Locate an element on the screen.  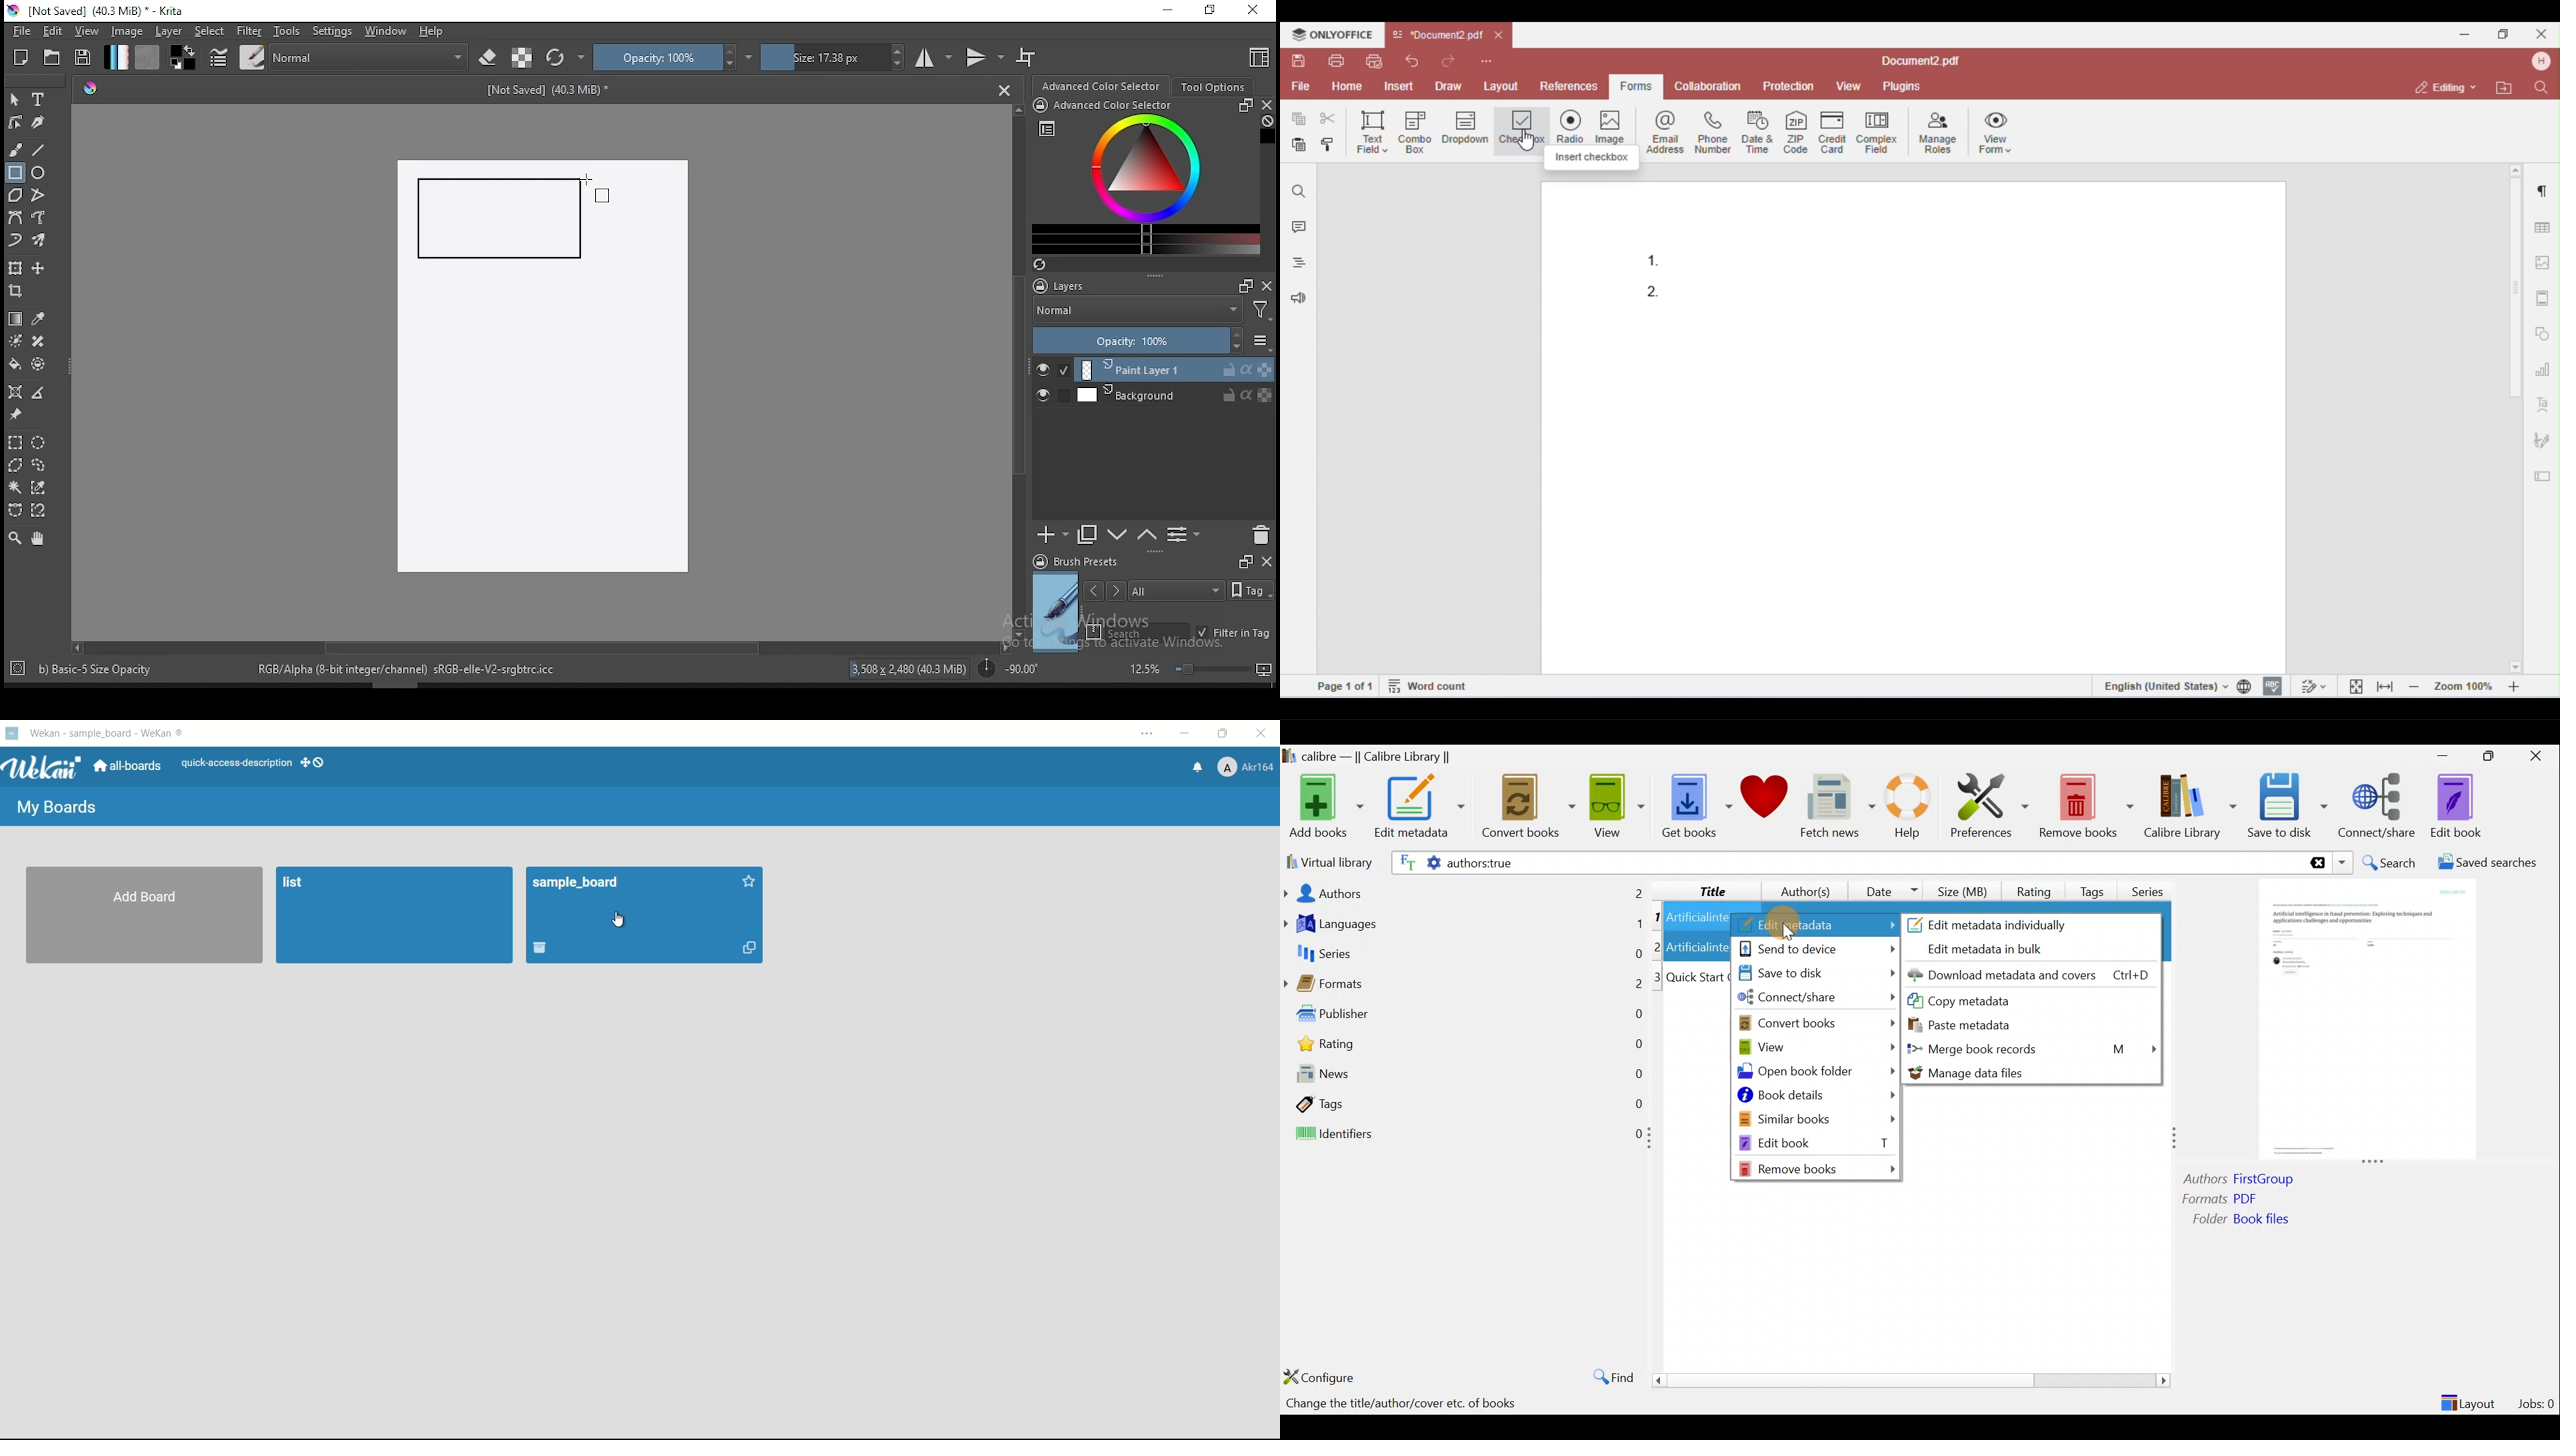
edit is located at coordinates (52, 30).